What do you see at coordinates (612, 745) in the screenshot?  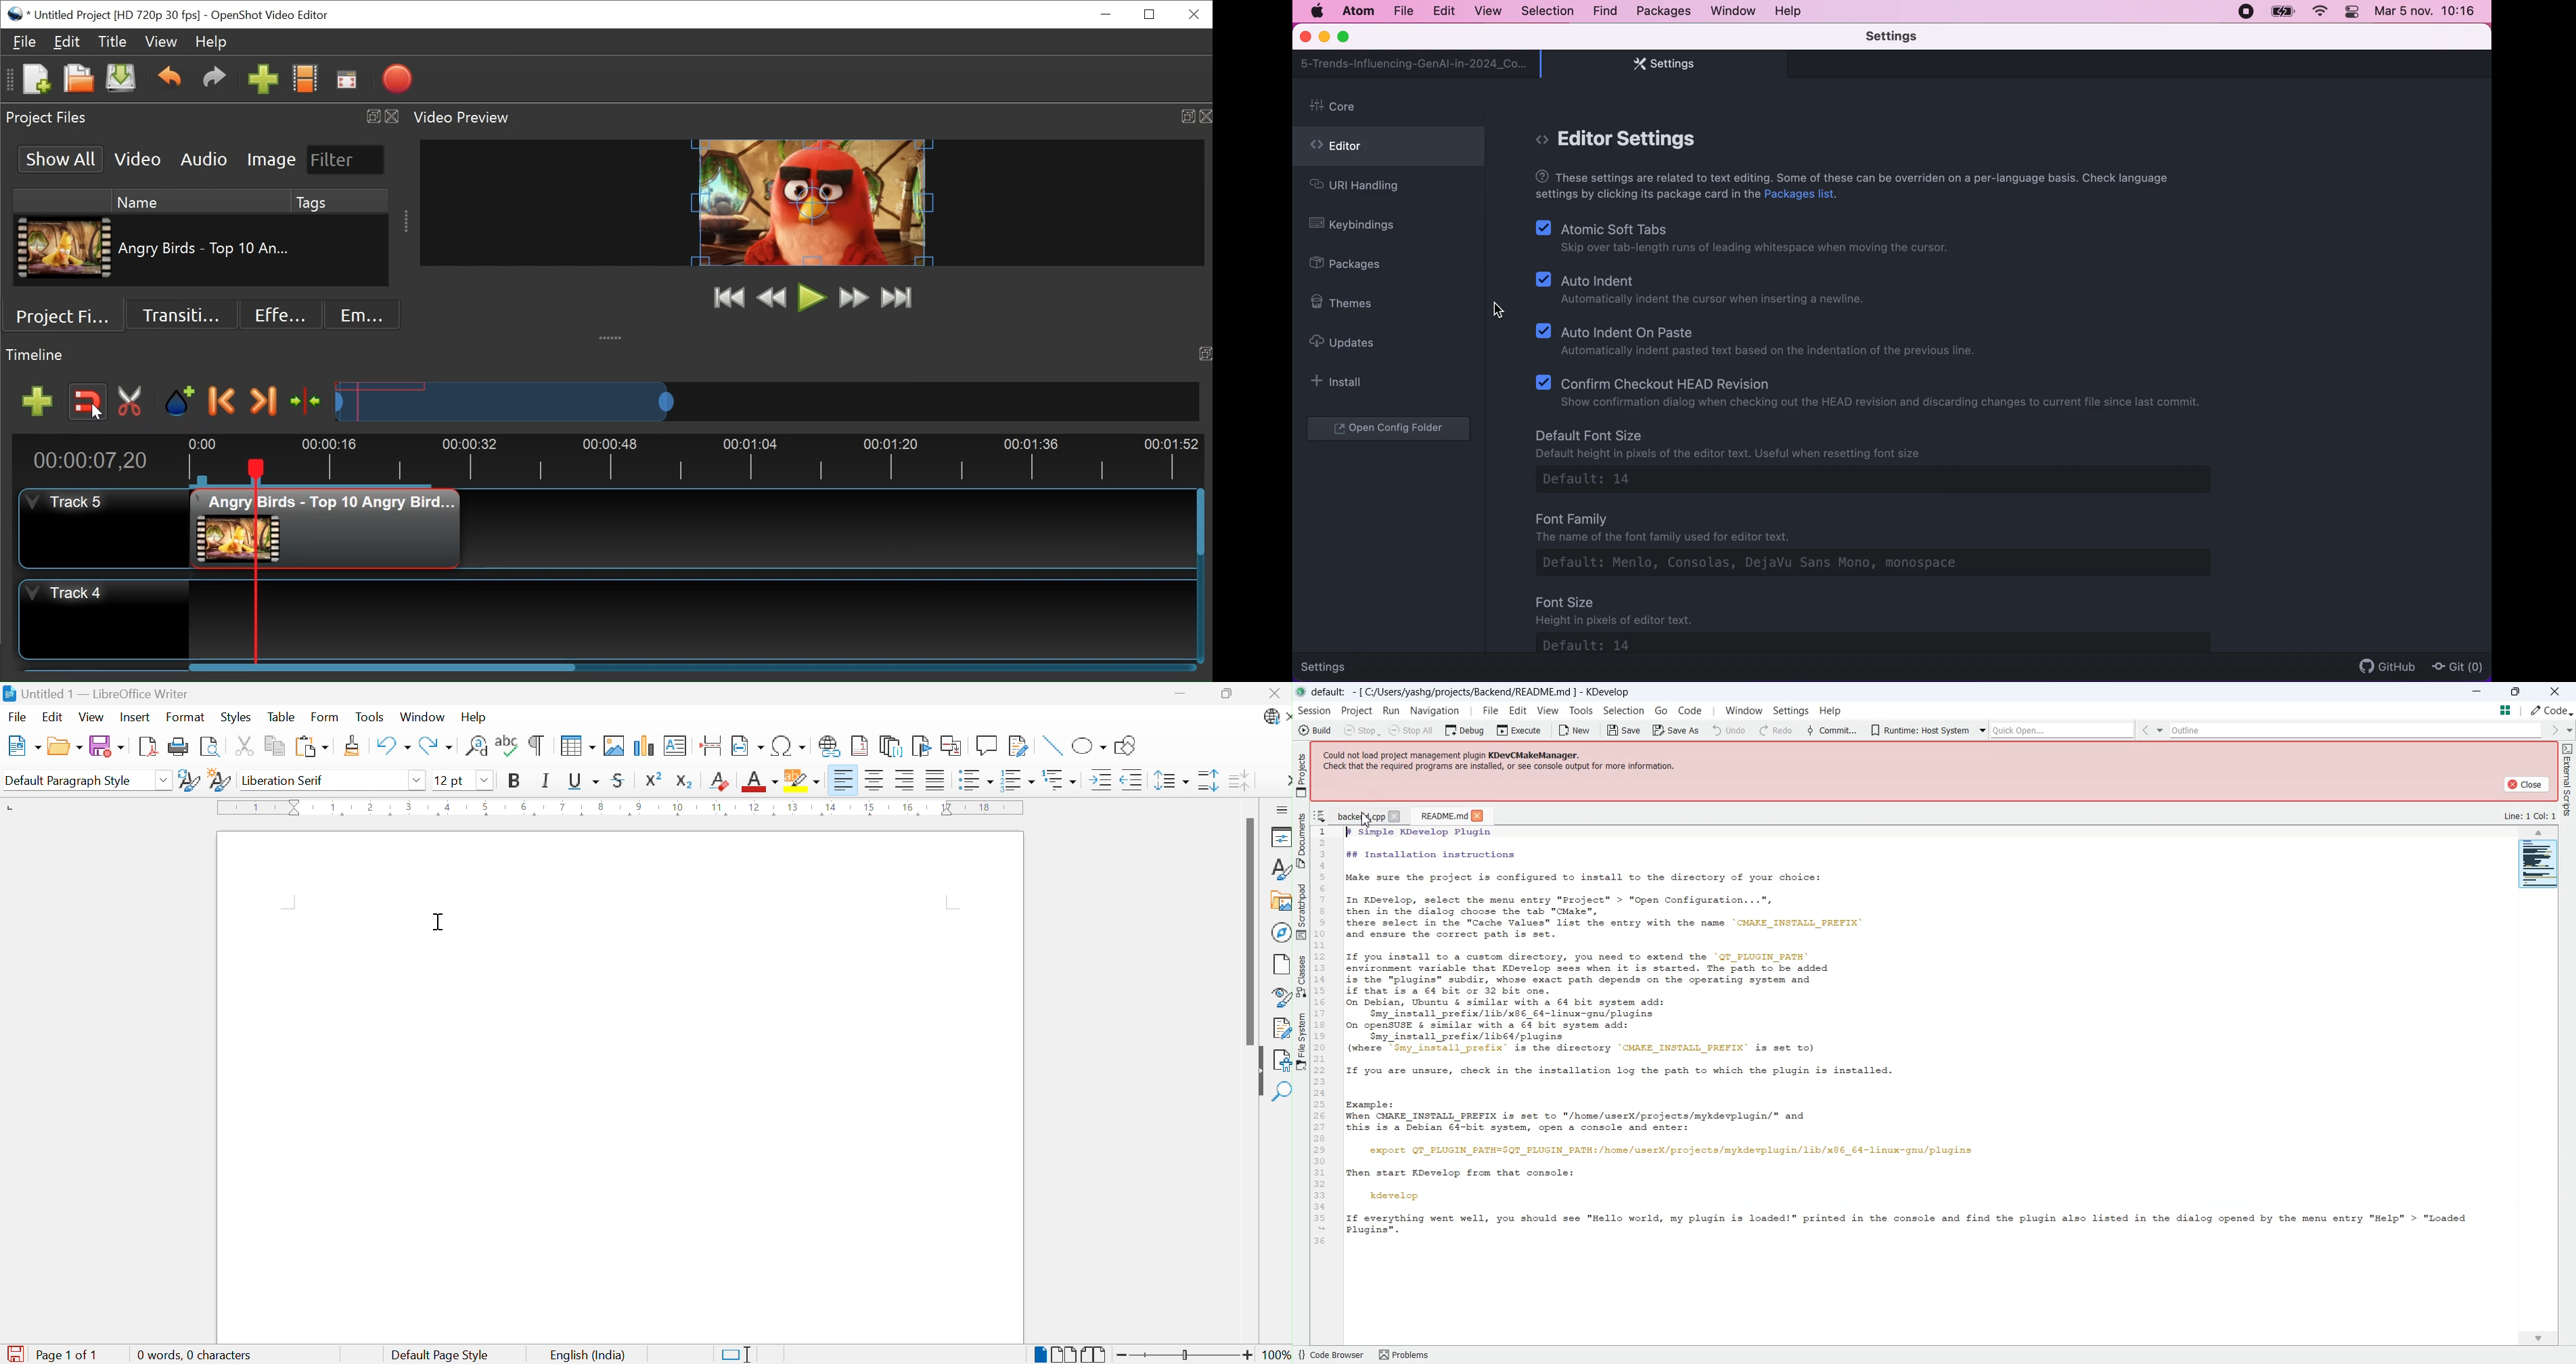 I see `Insert Image` at bounding box center [612, 745].